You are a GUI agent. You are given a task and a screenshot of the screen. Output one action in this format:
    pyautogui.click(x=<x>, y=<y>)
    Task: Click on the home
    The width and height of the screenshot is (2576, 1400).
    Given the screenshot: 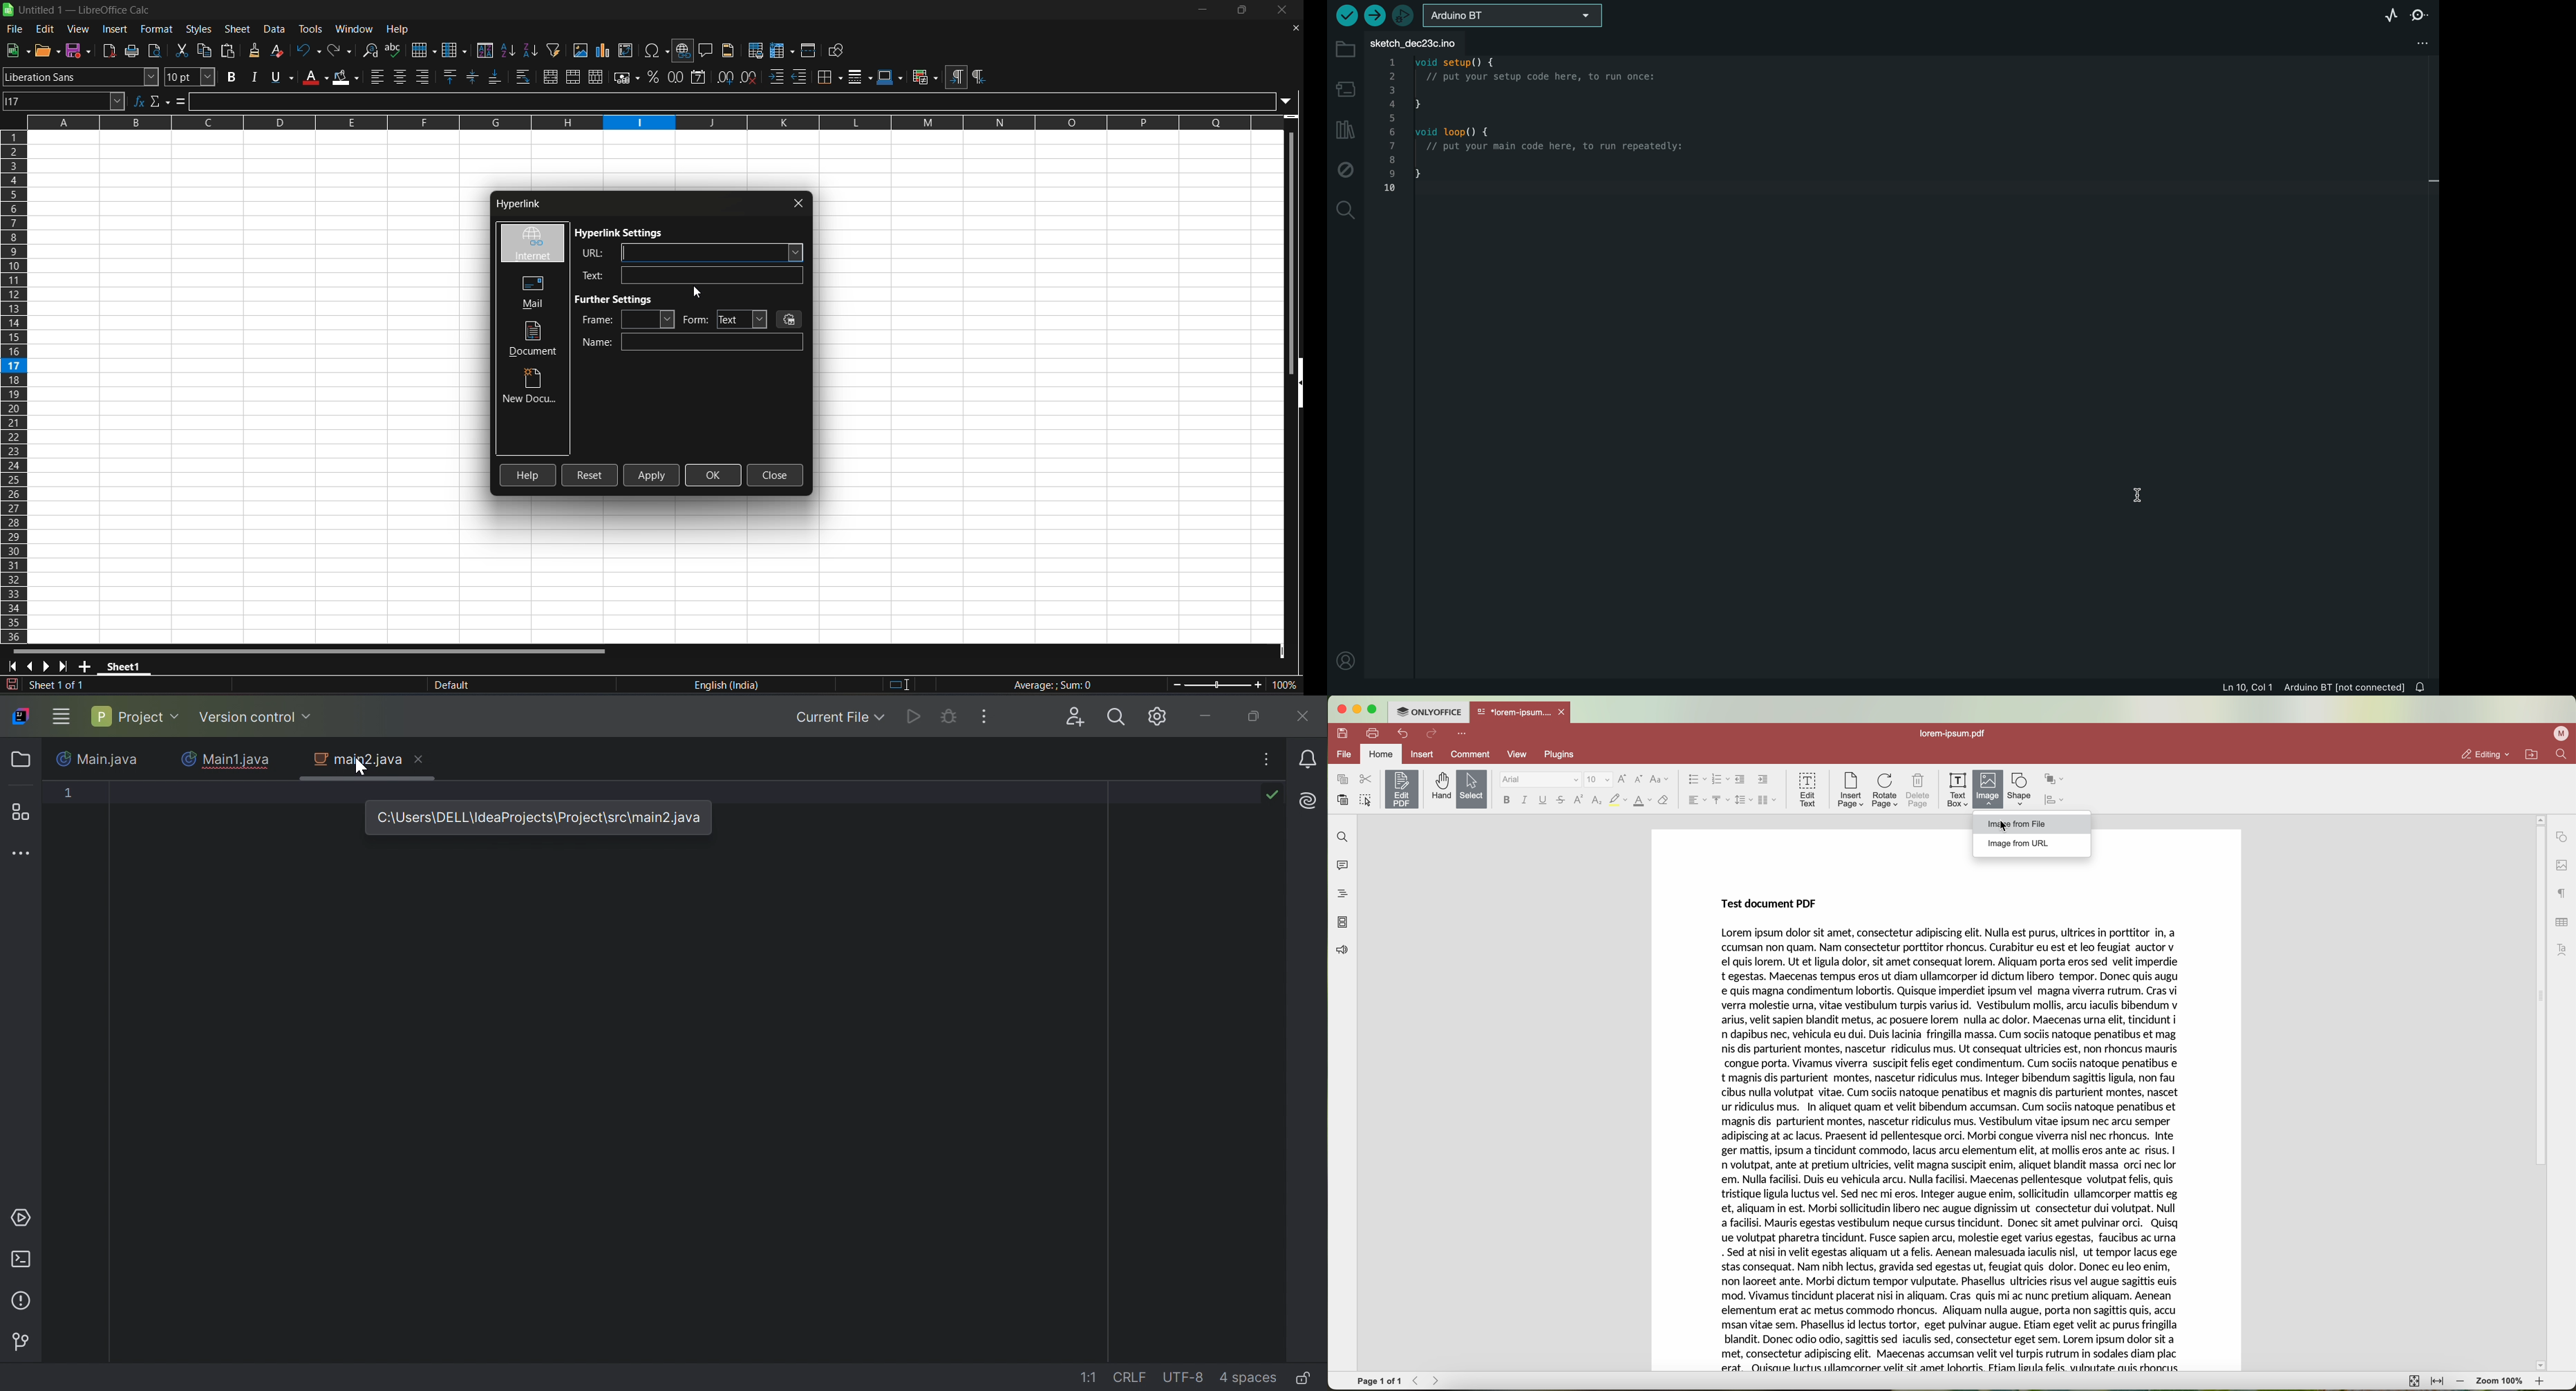 What is the action you would take?
    pyautogui.click(x=1381, y=755)
    